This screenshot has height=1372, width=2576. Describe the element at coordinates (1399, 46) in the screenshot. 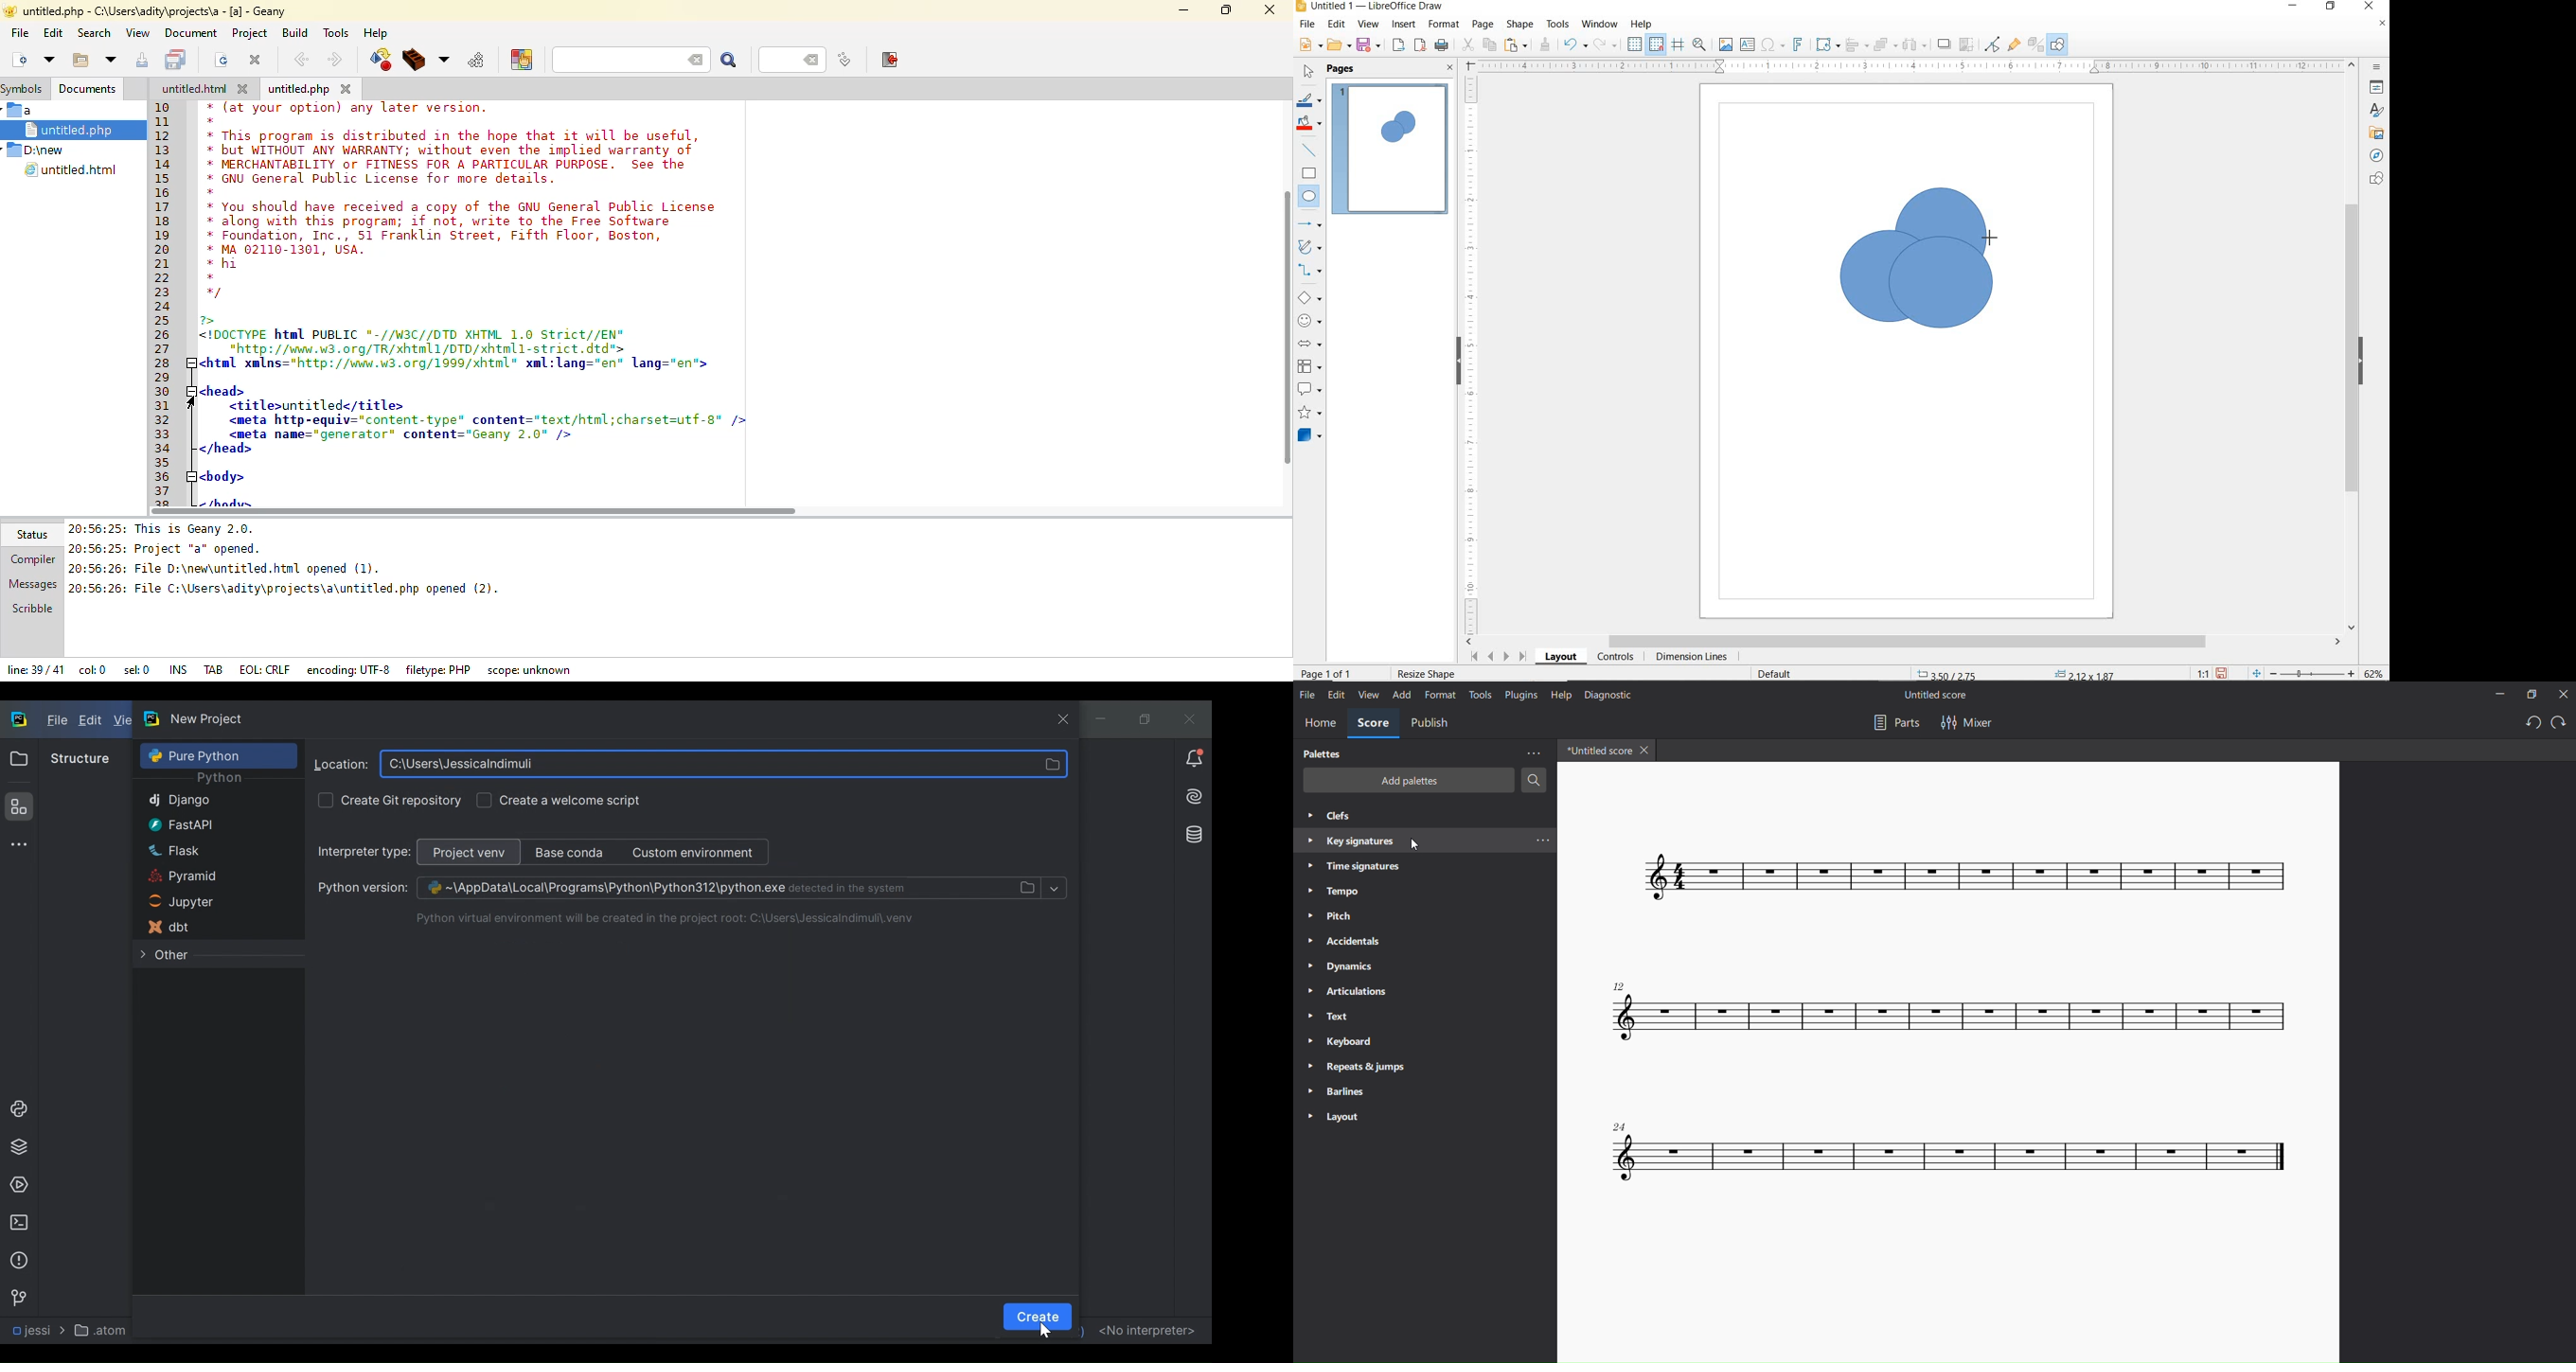

I see `EXPORT` at that location.